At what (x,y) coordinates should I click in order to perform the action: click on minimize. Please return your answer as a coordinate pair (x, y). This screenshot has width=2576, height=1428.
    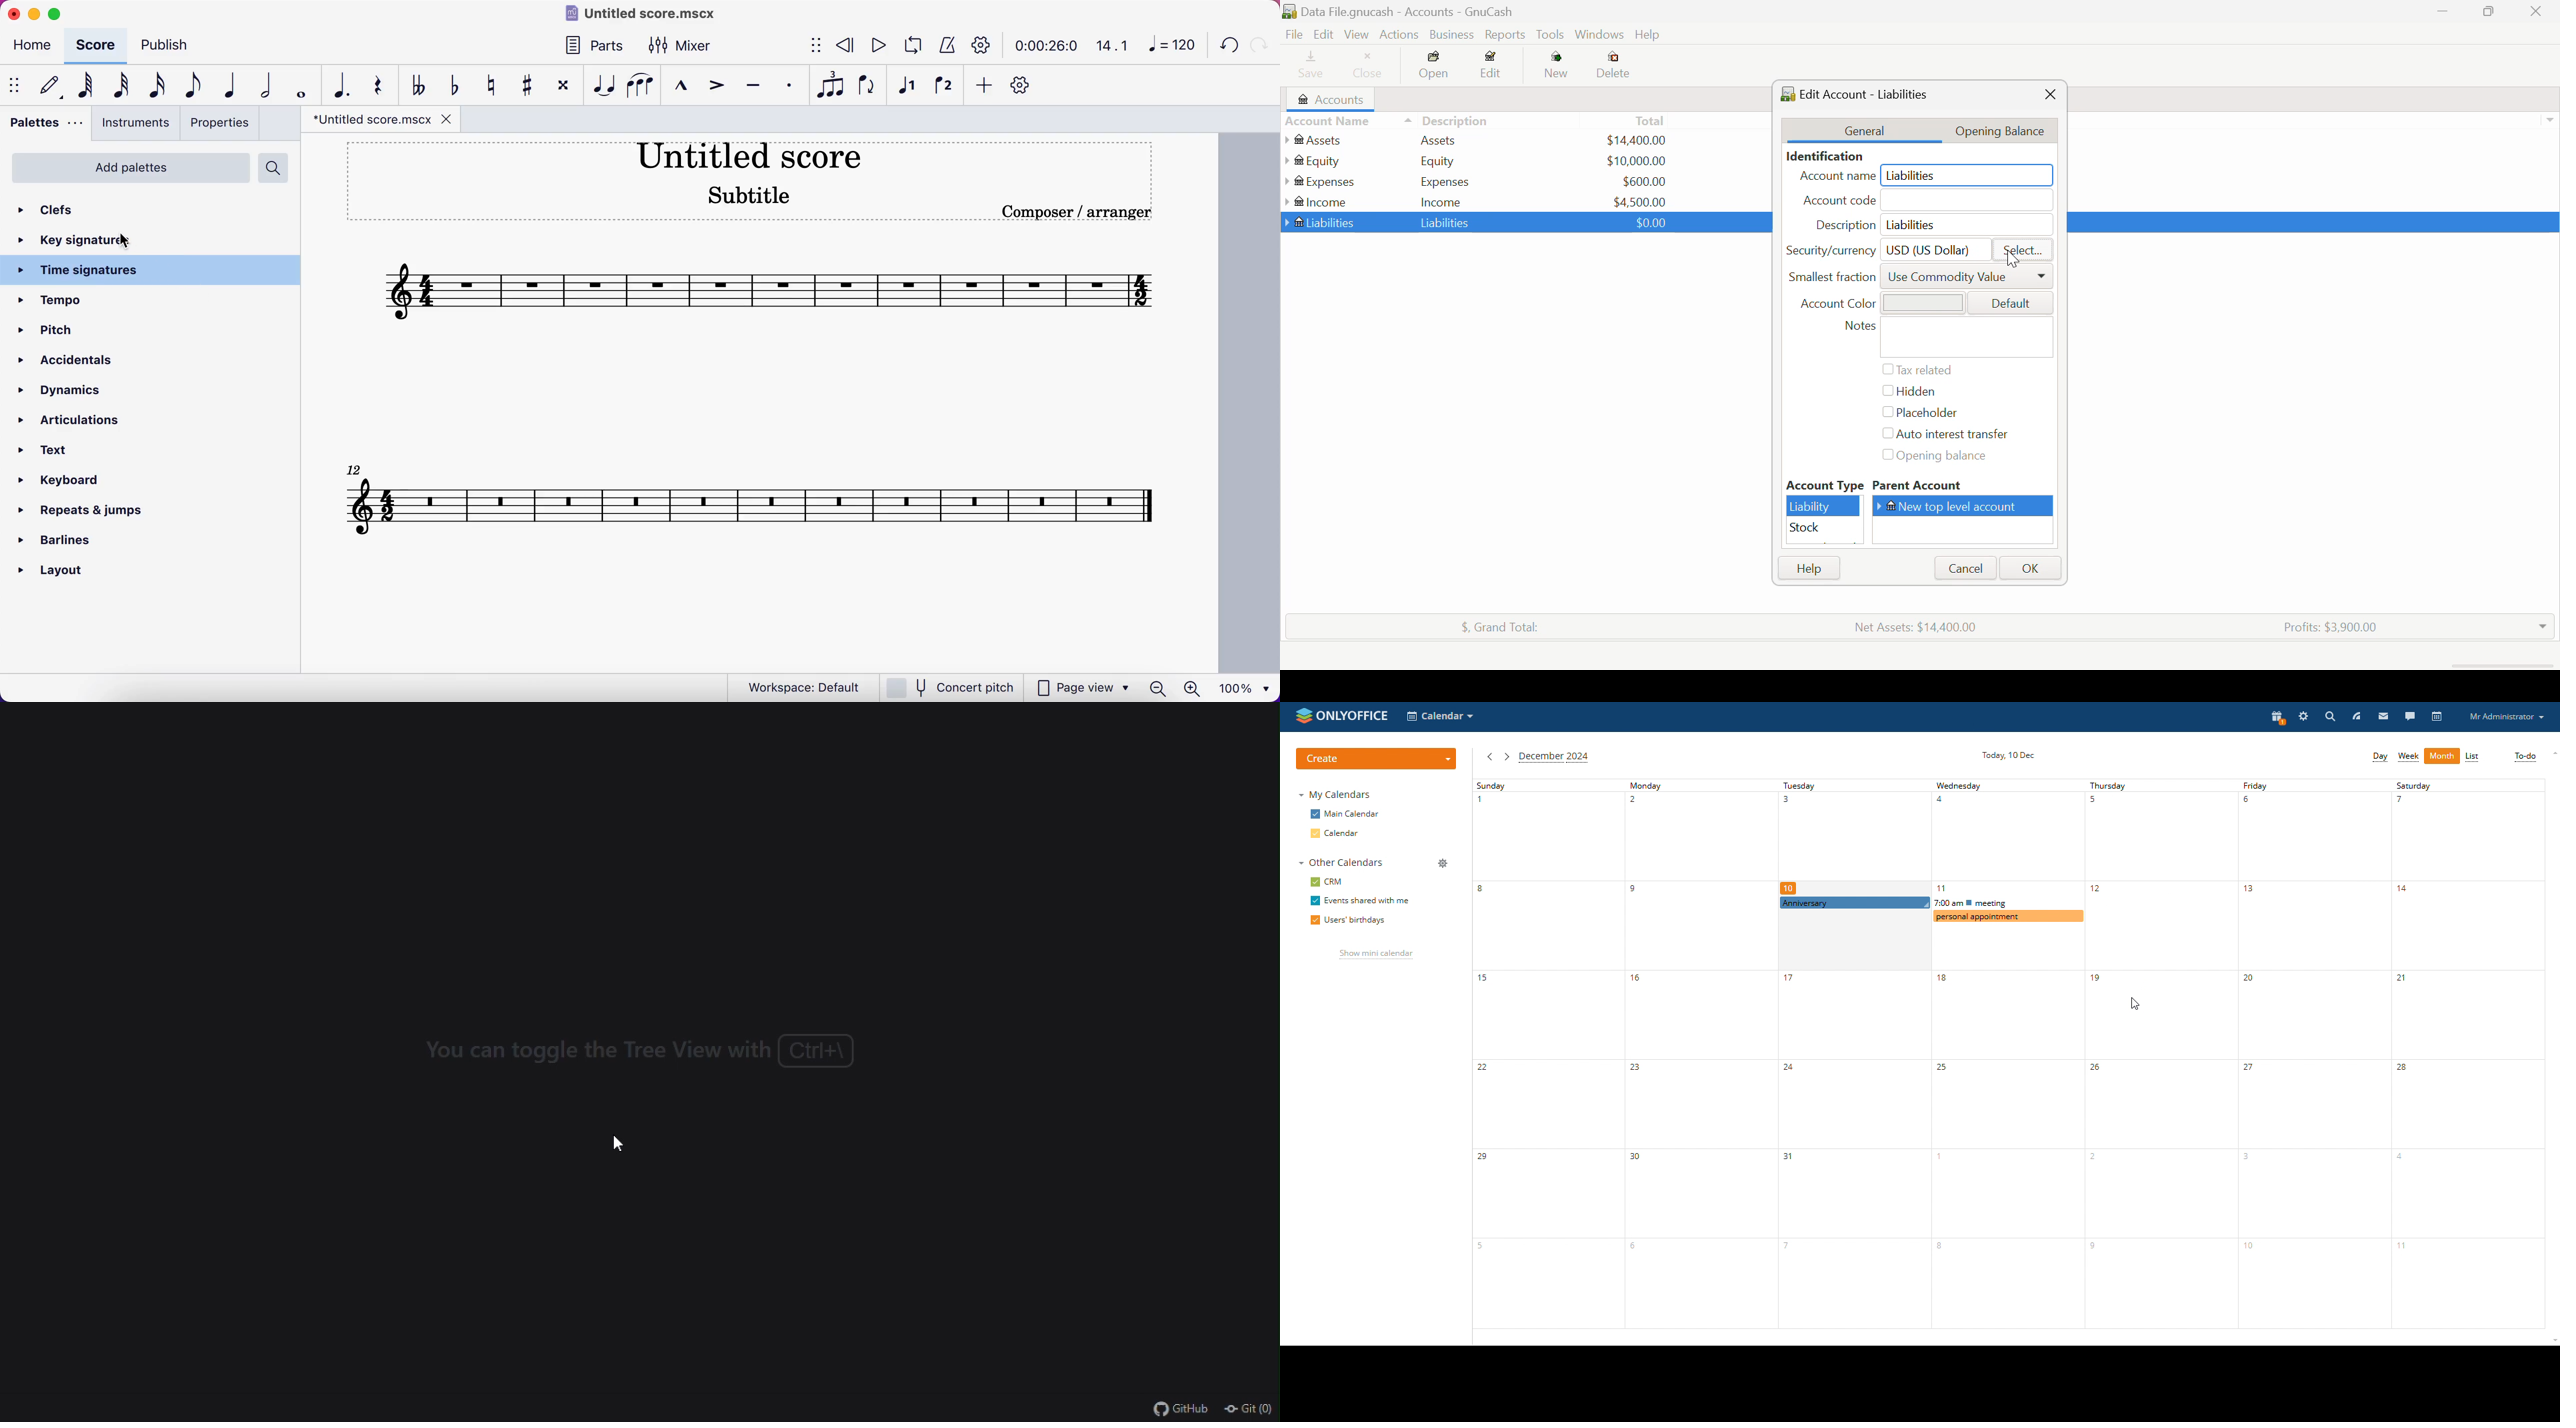
    Looking at the image, I should click on (37, 14).